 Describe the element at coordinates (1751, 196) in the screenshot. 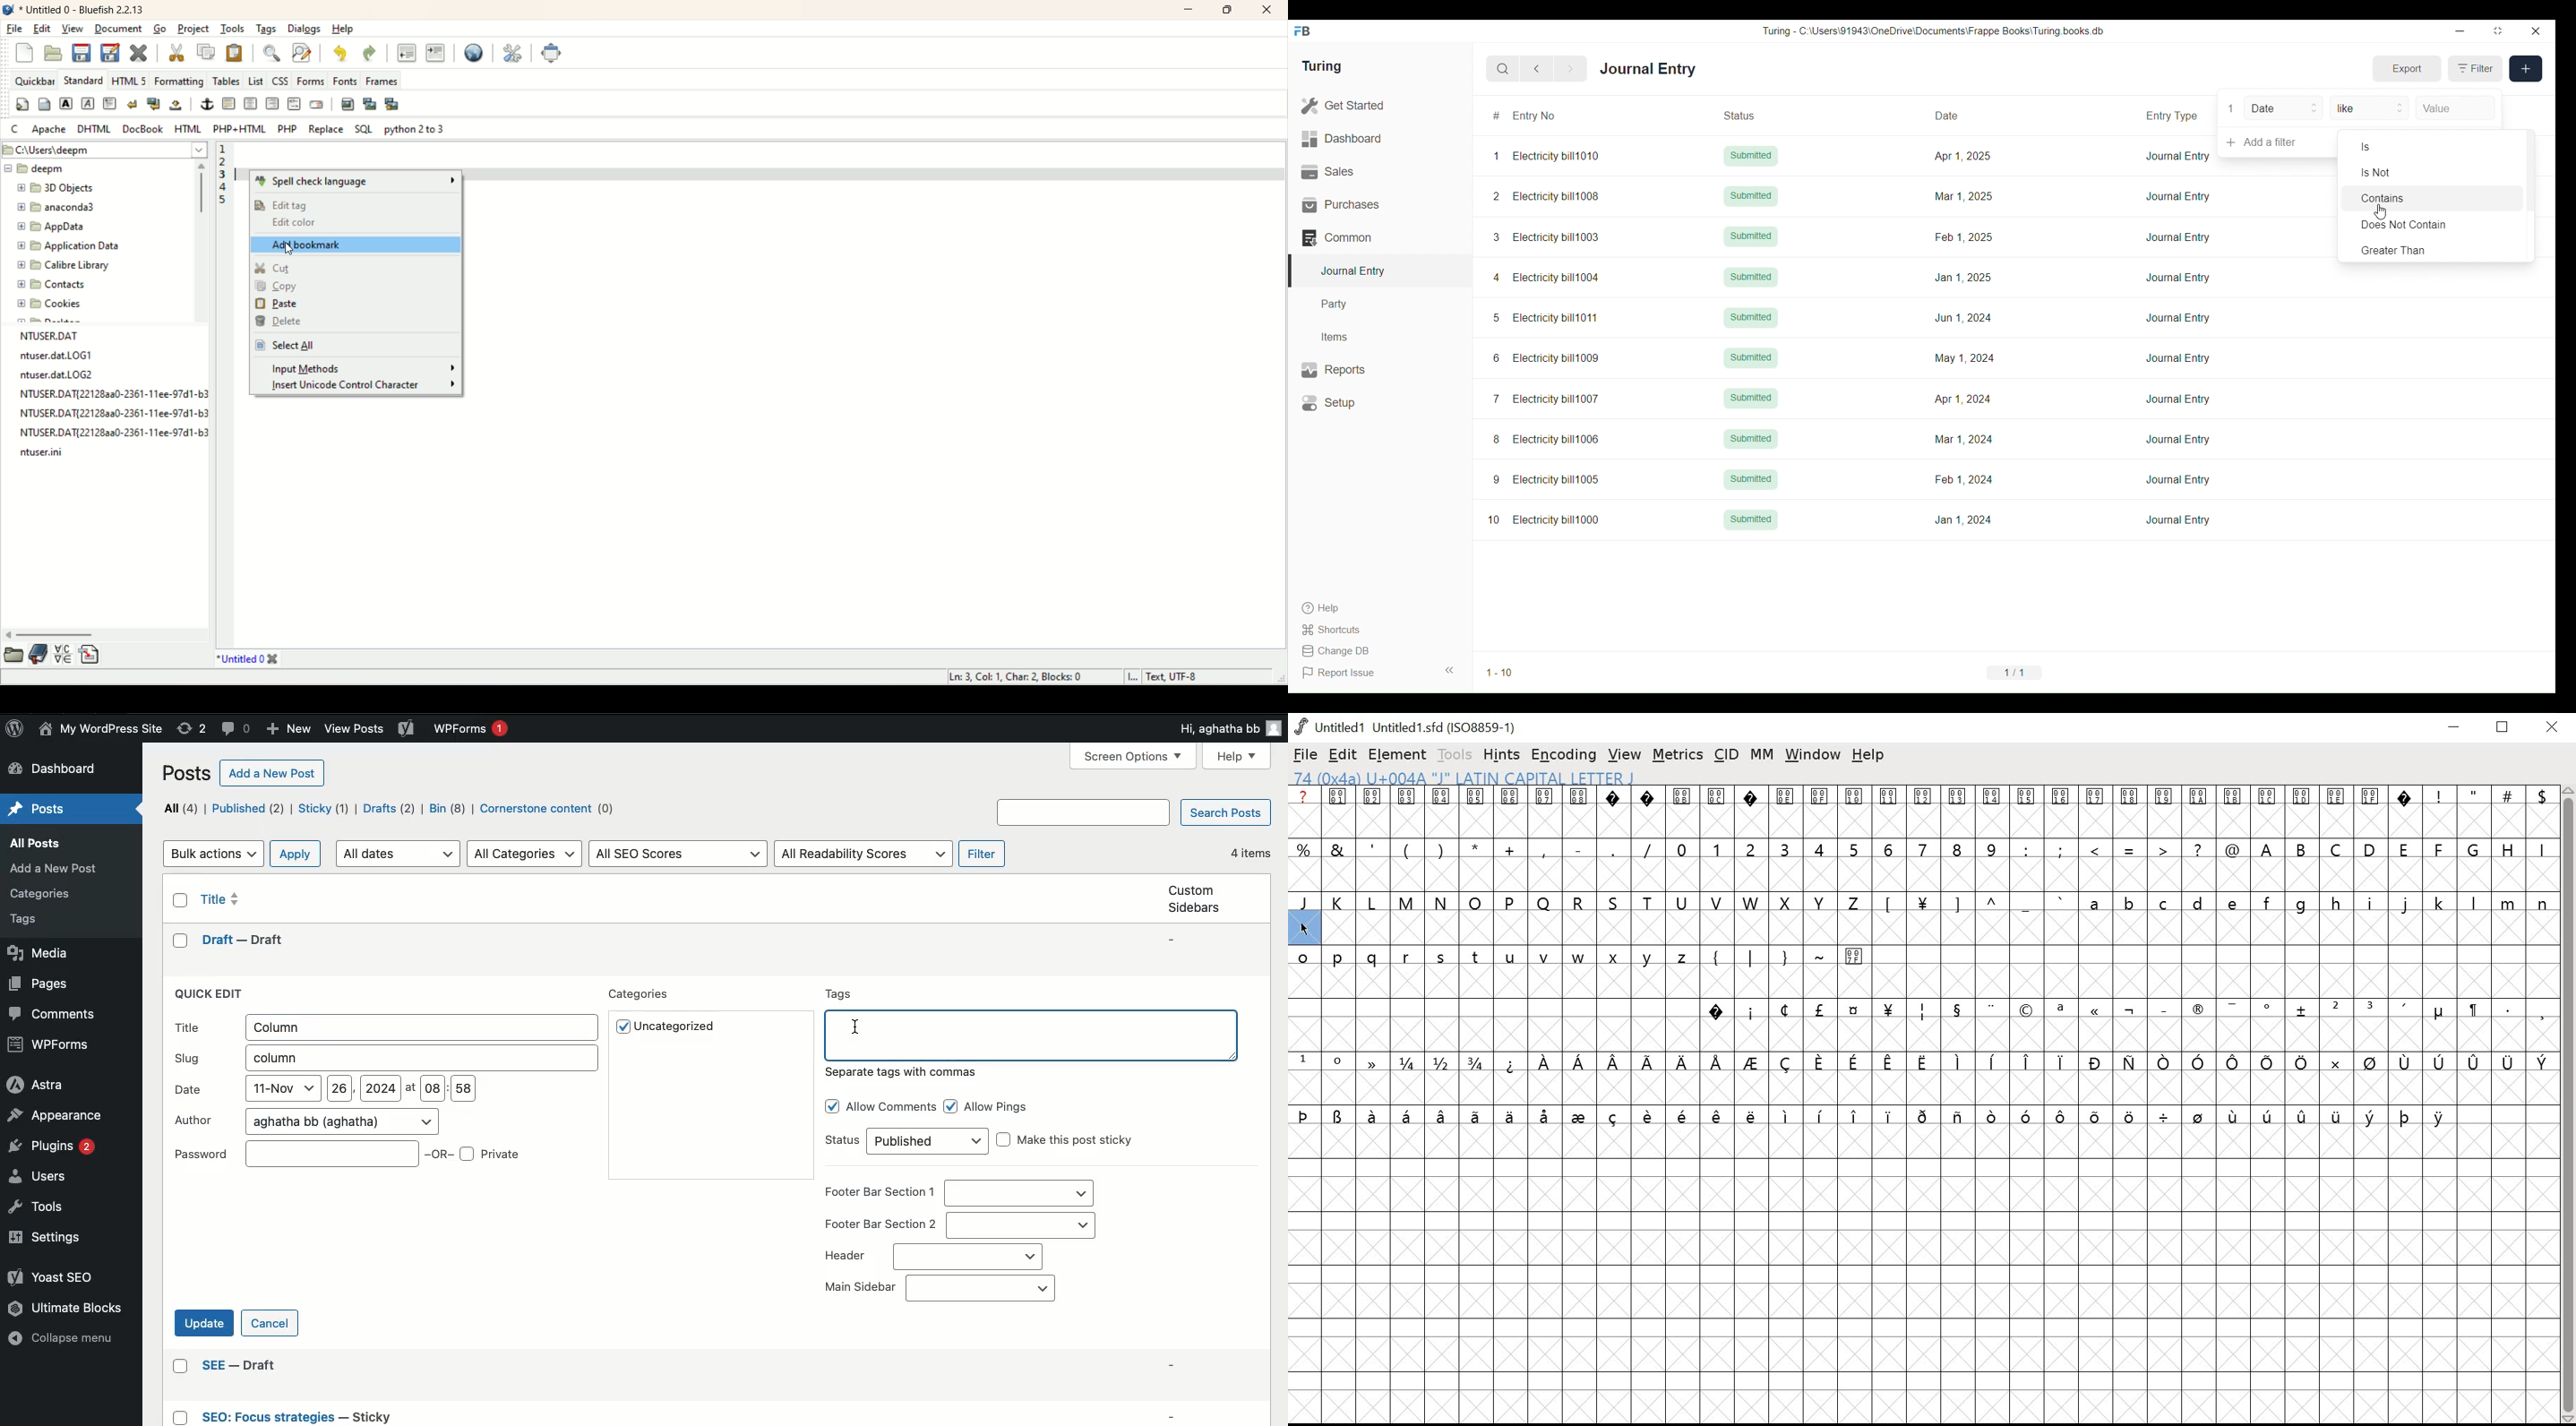

I see `Submitted` at that location.